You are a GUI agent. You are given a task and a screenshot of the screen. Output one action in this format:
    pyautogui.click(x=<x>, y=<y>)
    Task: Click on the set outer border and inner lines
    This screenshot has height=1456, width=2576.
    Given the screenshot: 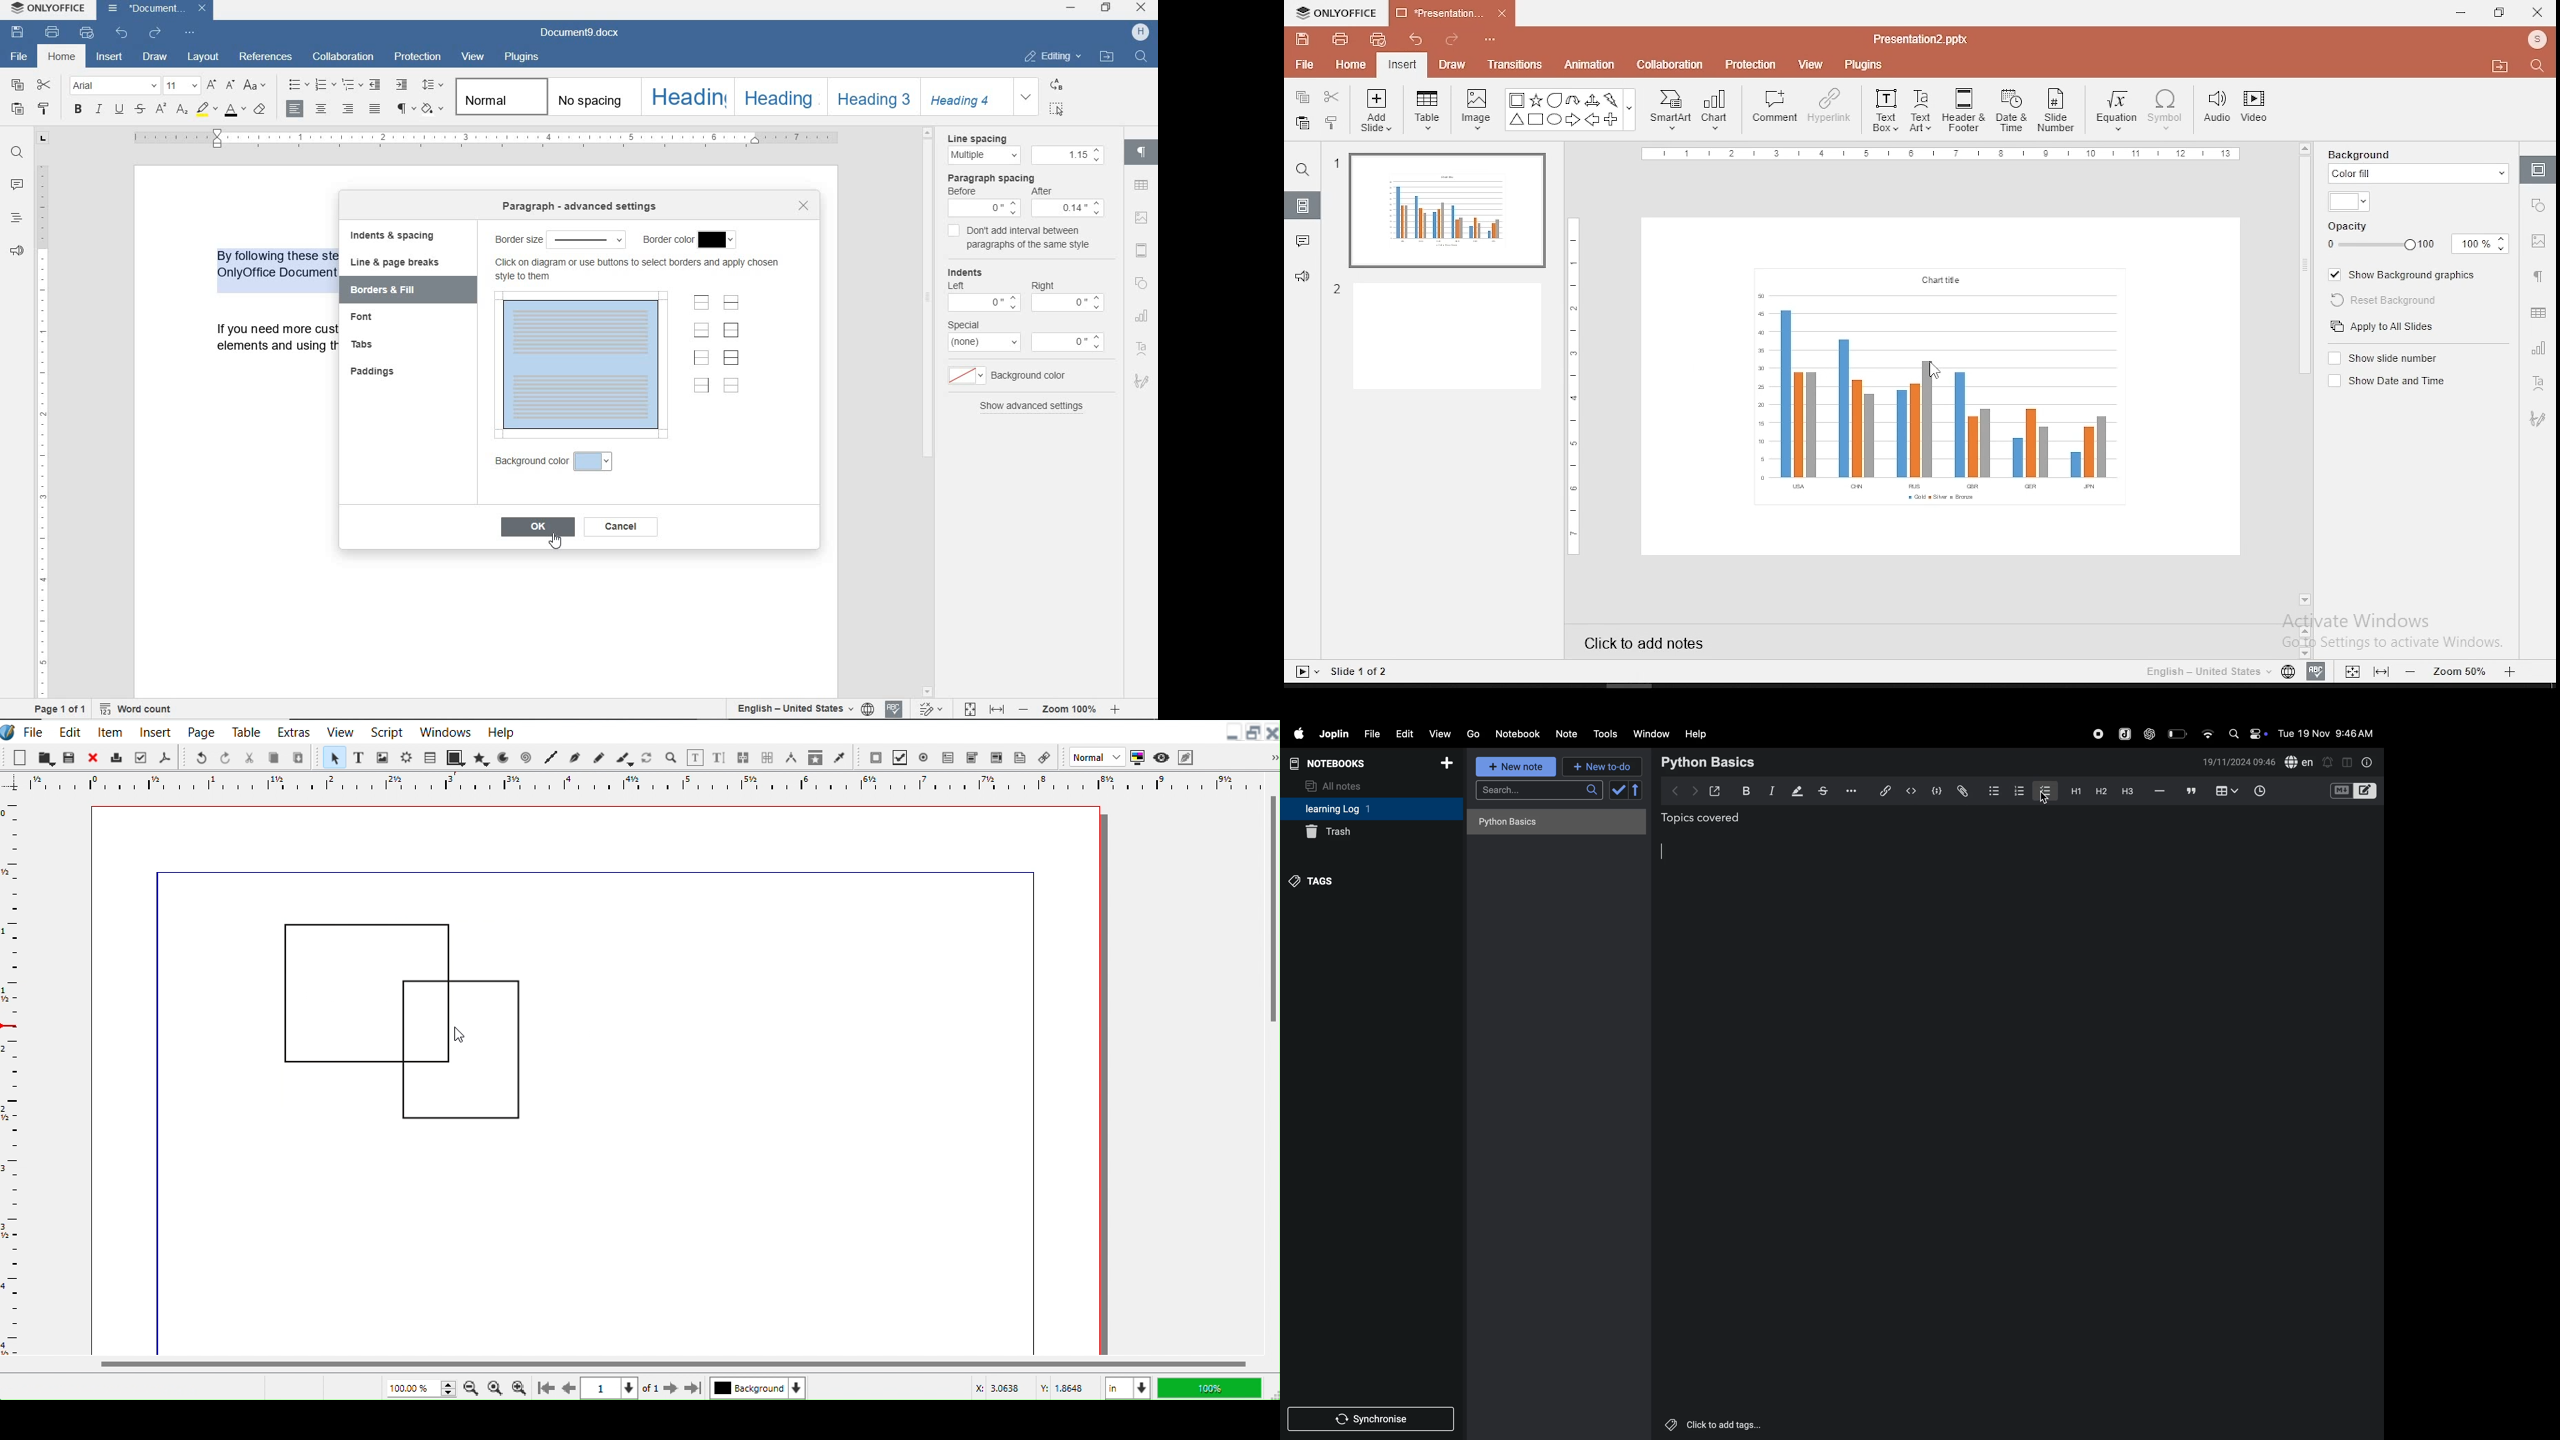 What is the action you would take?
    pyautogui.click(x=731, y=357)
    